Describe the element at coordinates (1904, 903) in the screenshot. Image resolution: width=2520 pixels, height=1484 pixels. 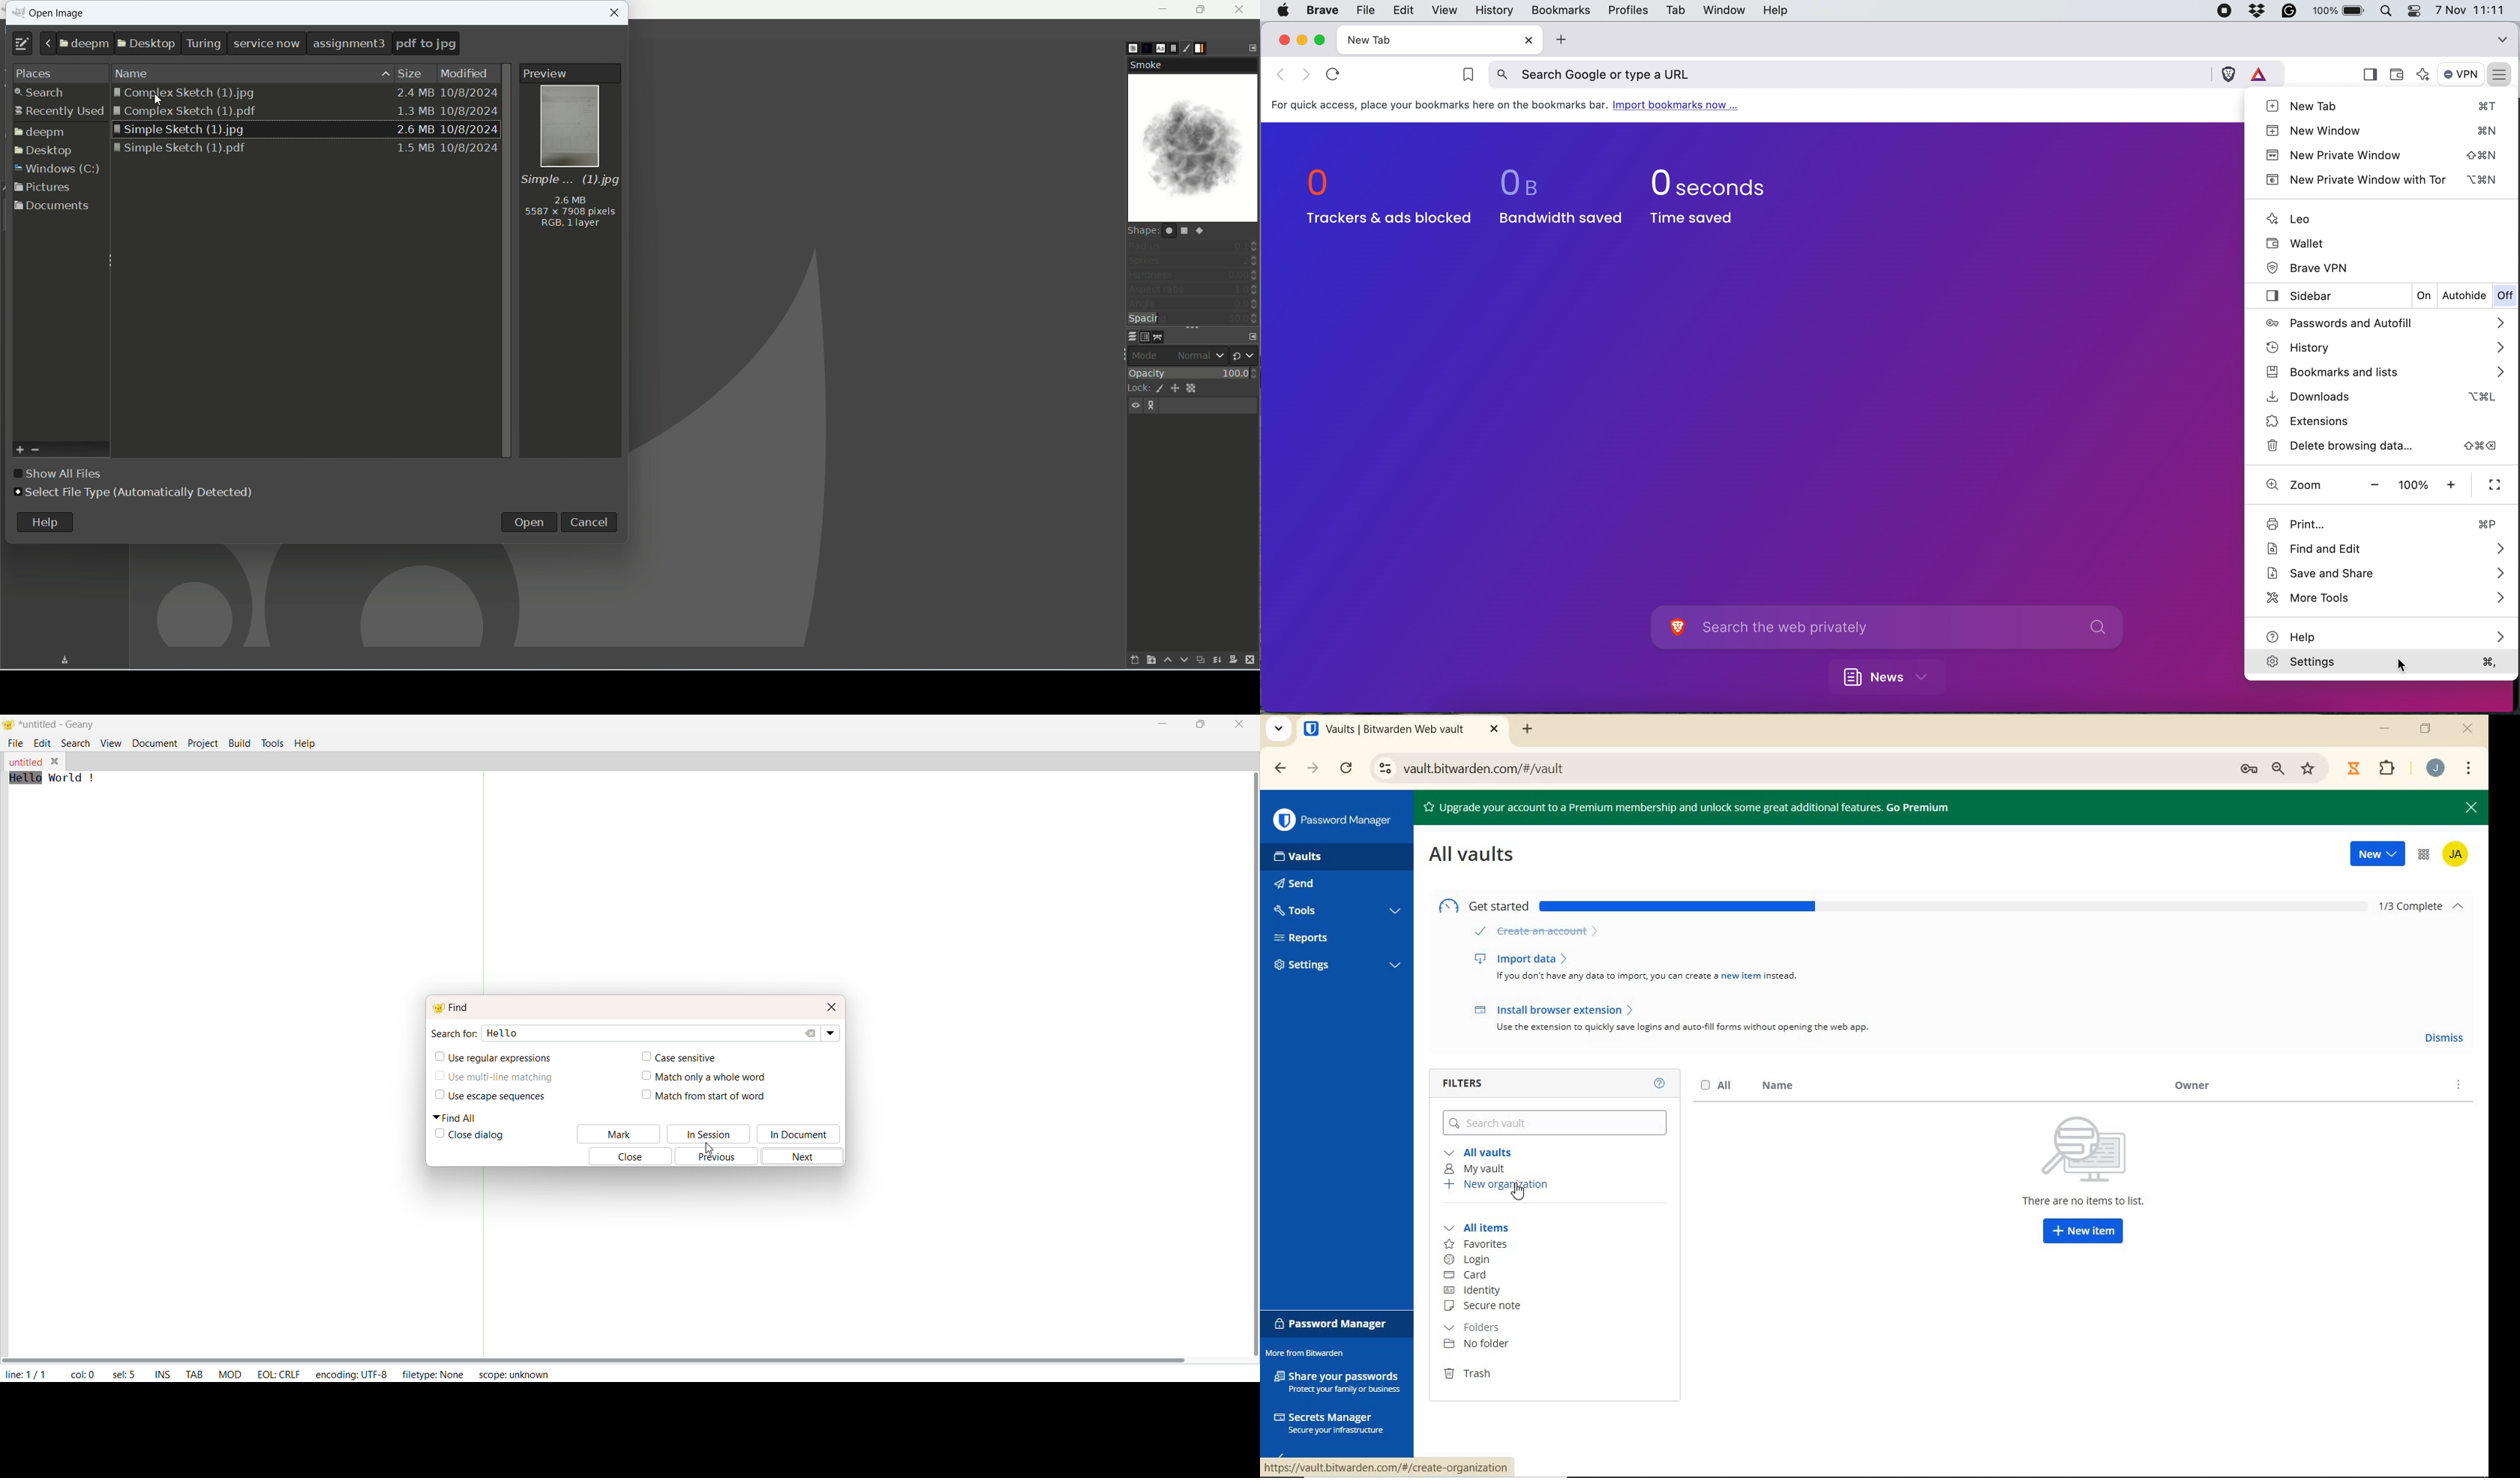
I see `get started` at that location.